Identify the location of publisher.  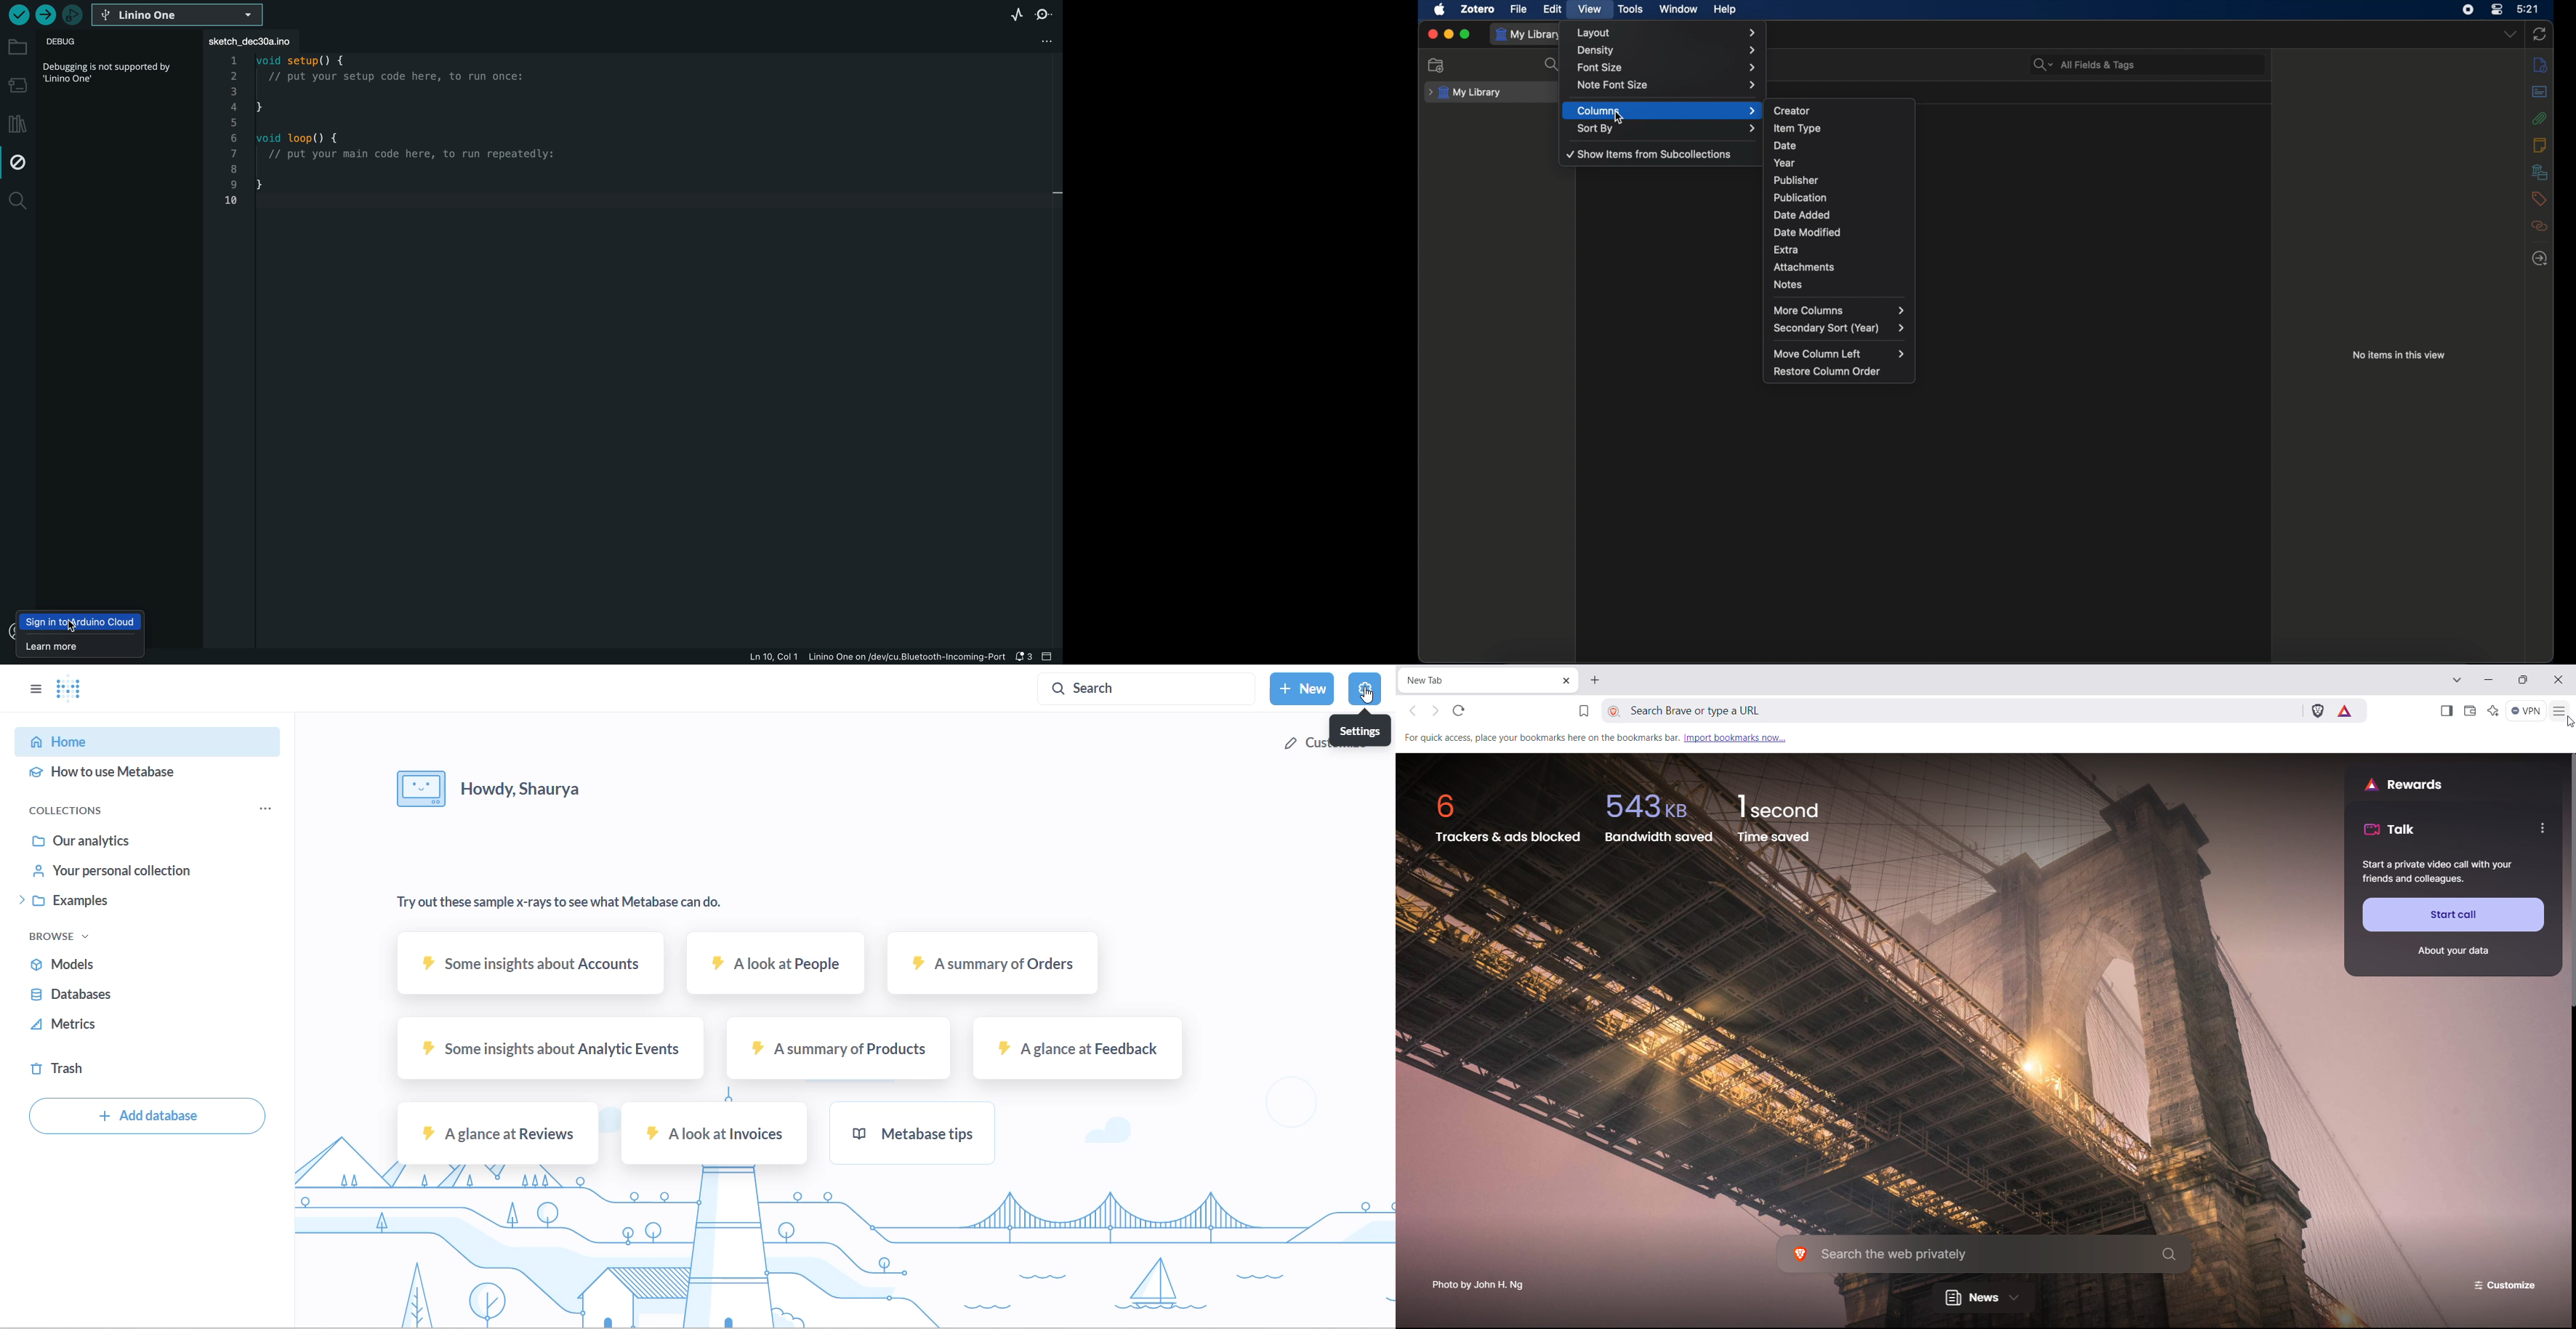
(1843, 178).